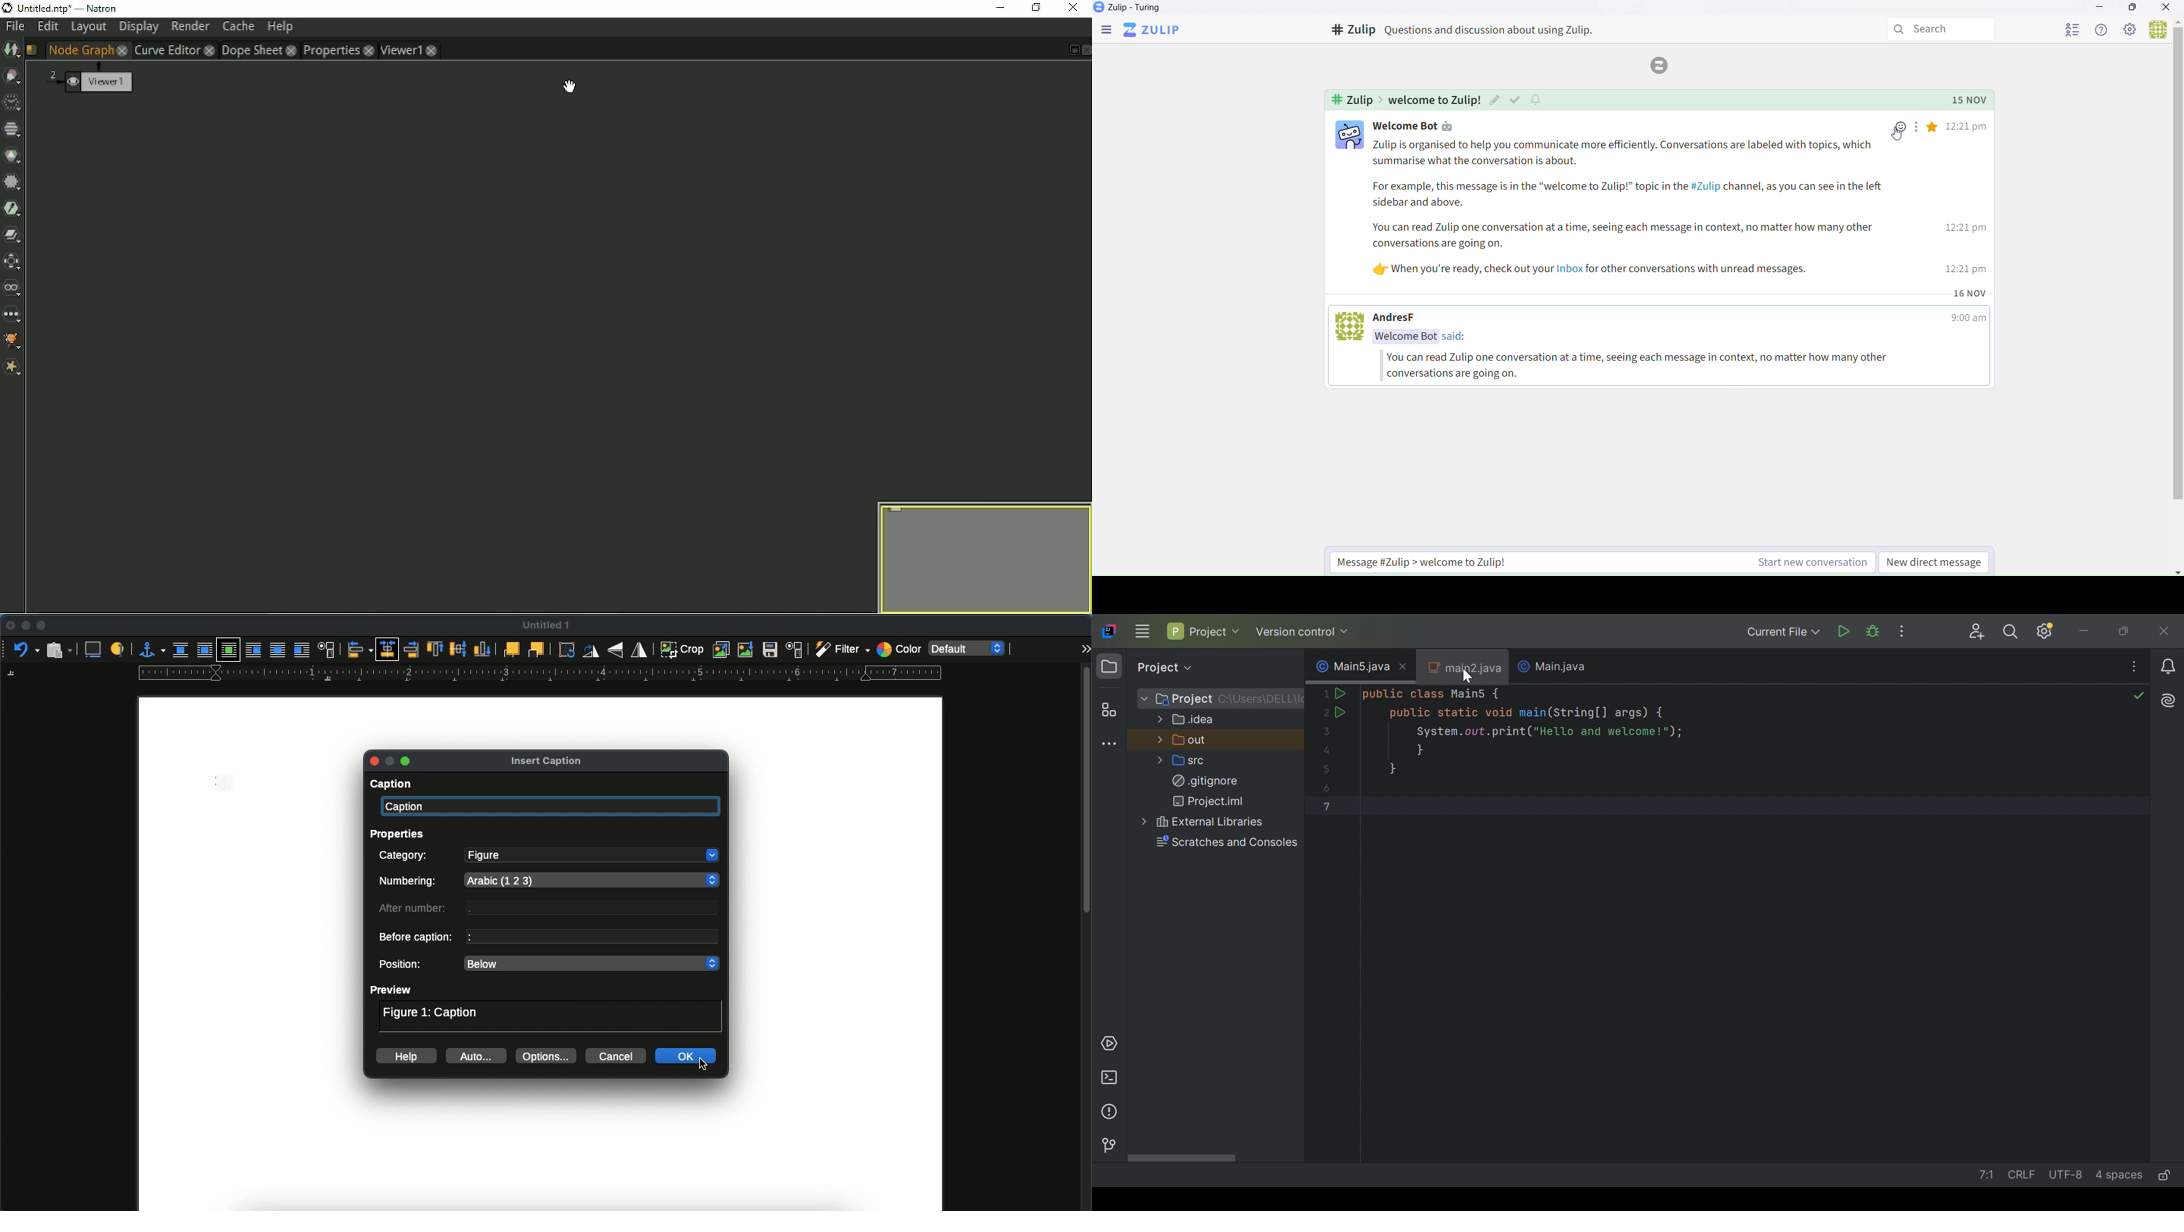 This screenshot has width=2184, height=1232. What do you see at coordinates (393, 761) in the screenshot?
I see `minimize` at bounding box center [393, 761].